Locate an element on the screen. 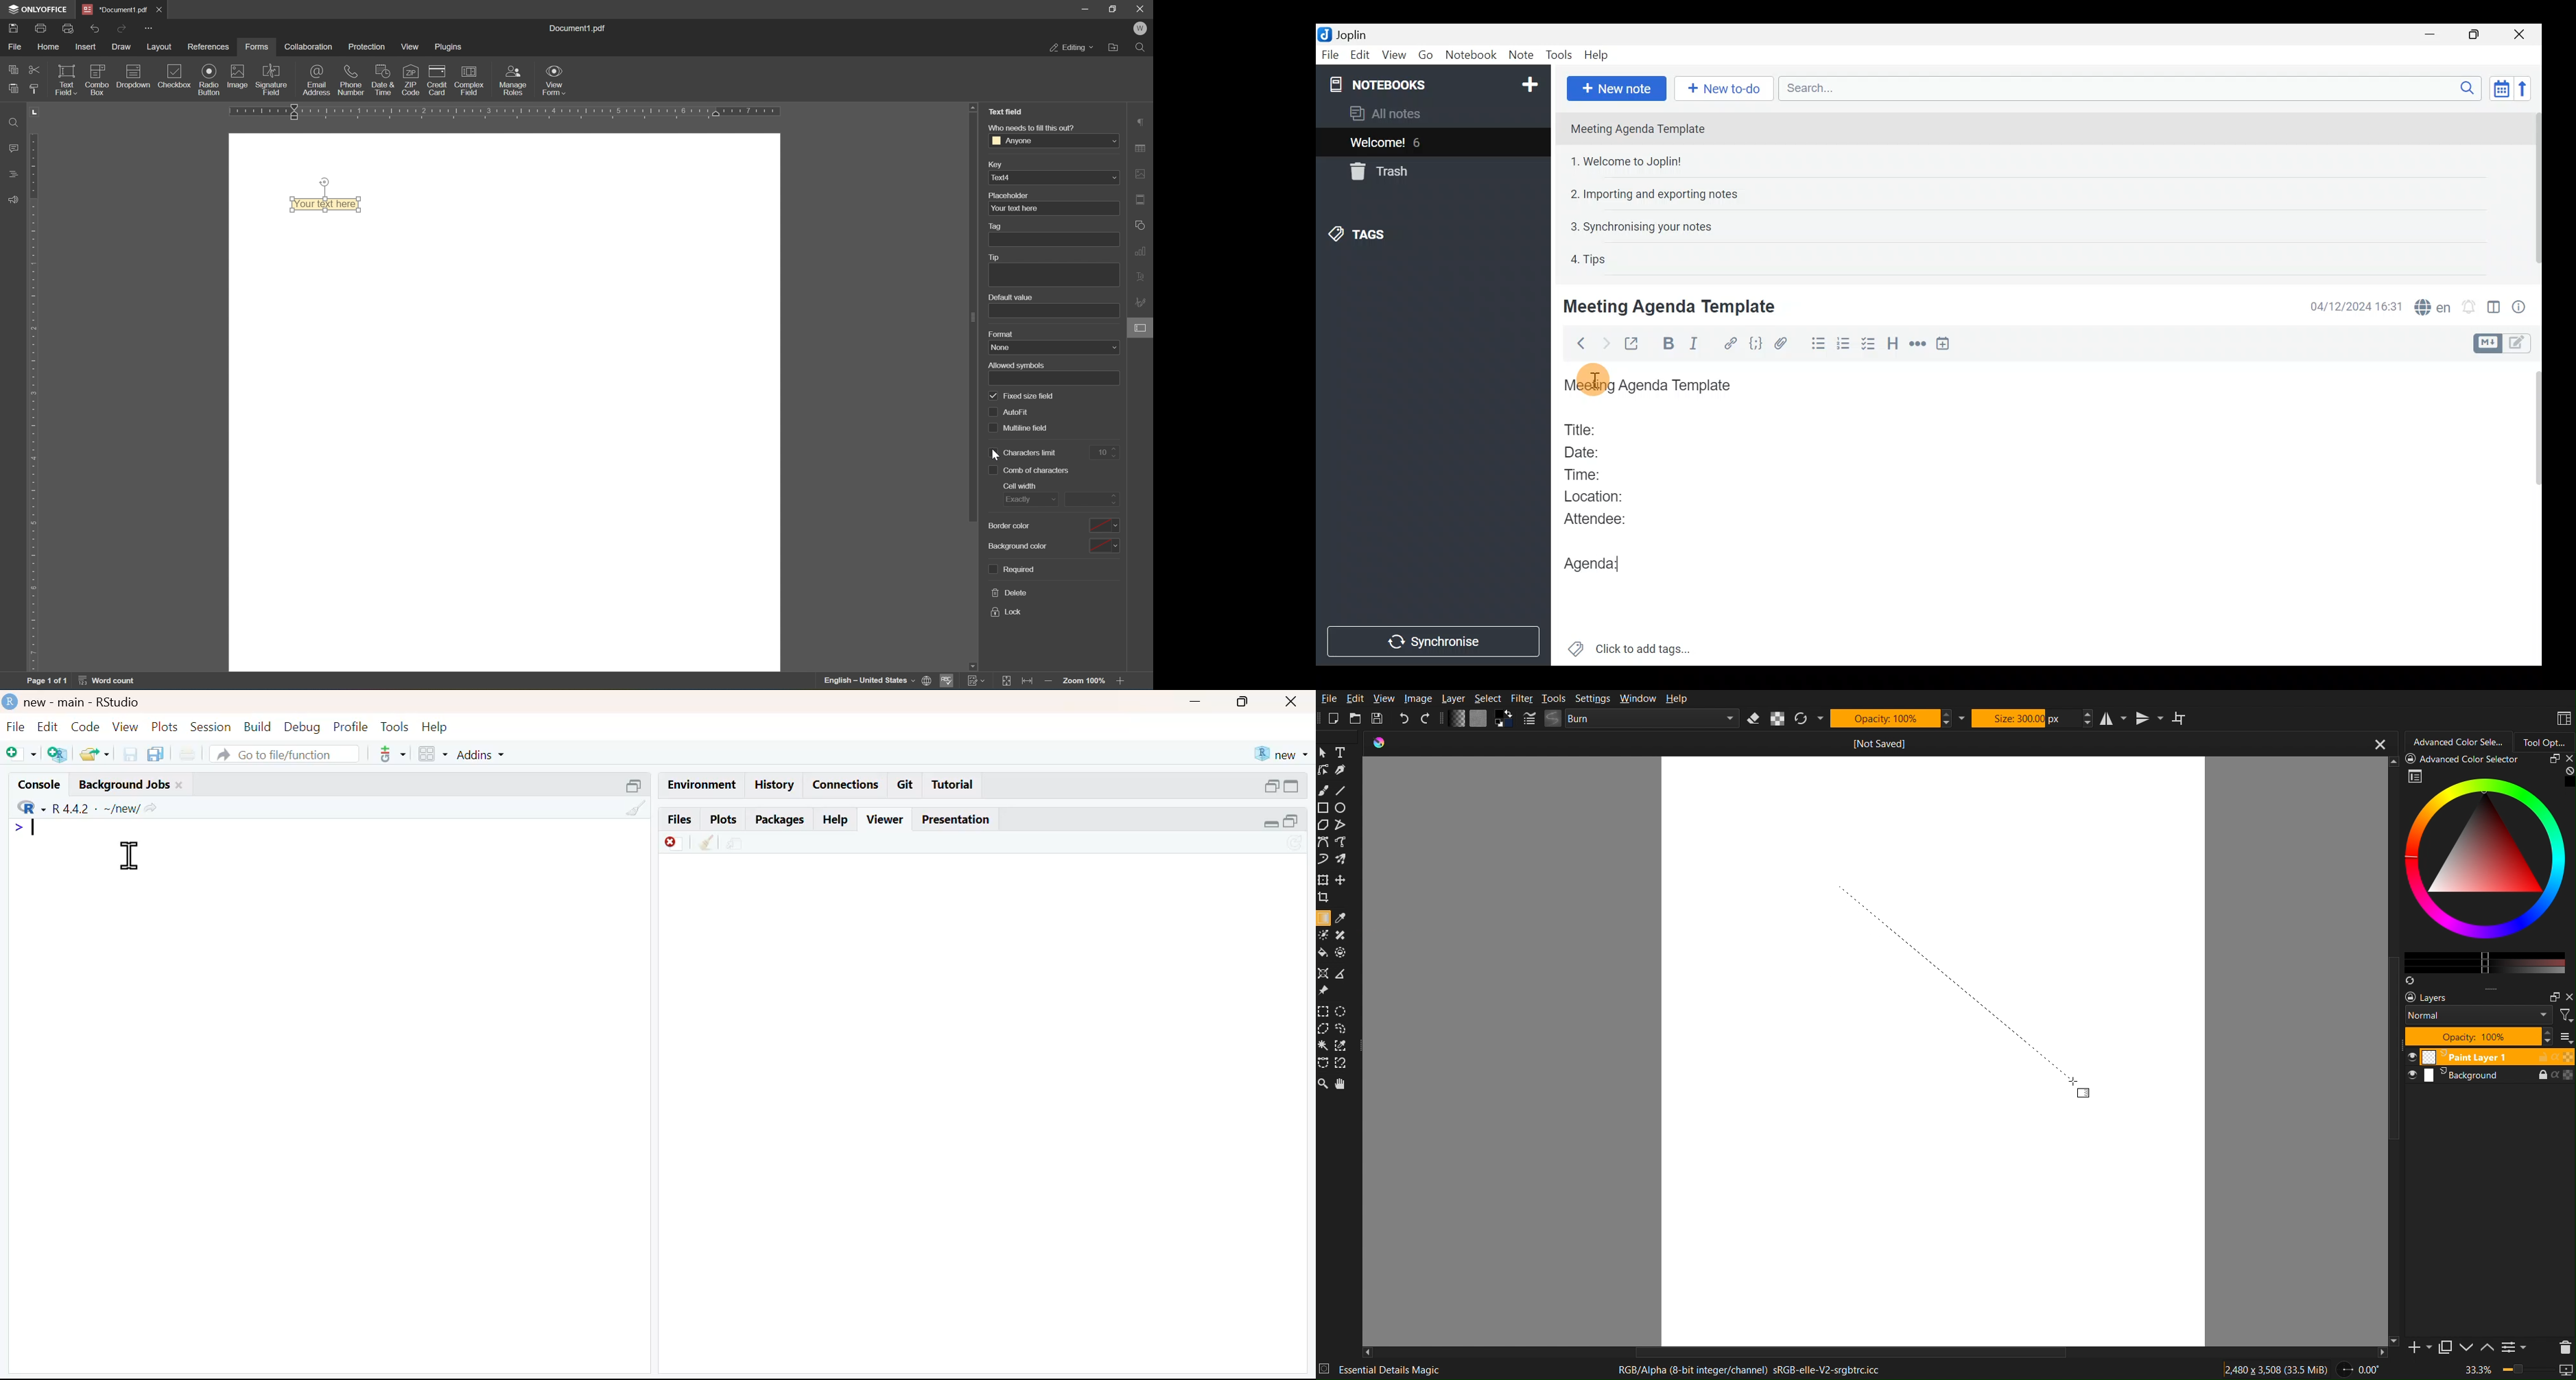 This screenshot has width=2576, height=1400. open file location is located at coordinates (1114, 48).